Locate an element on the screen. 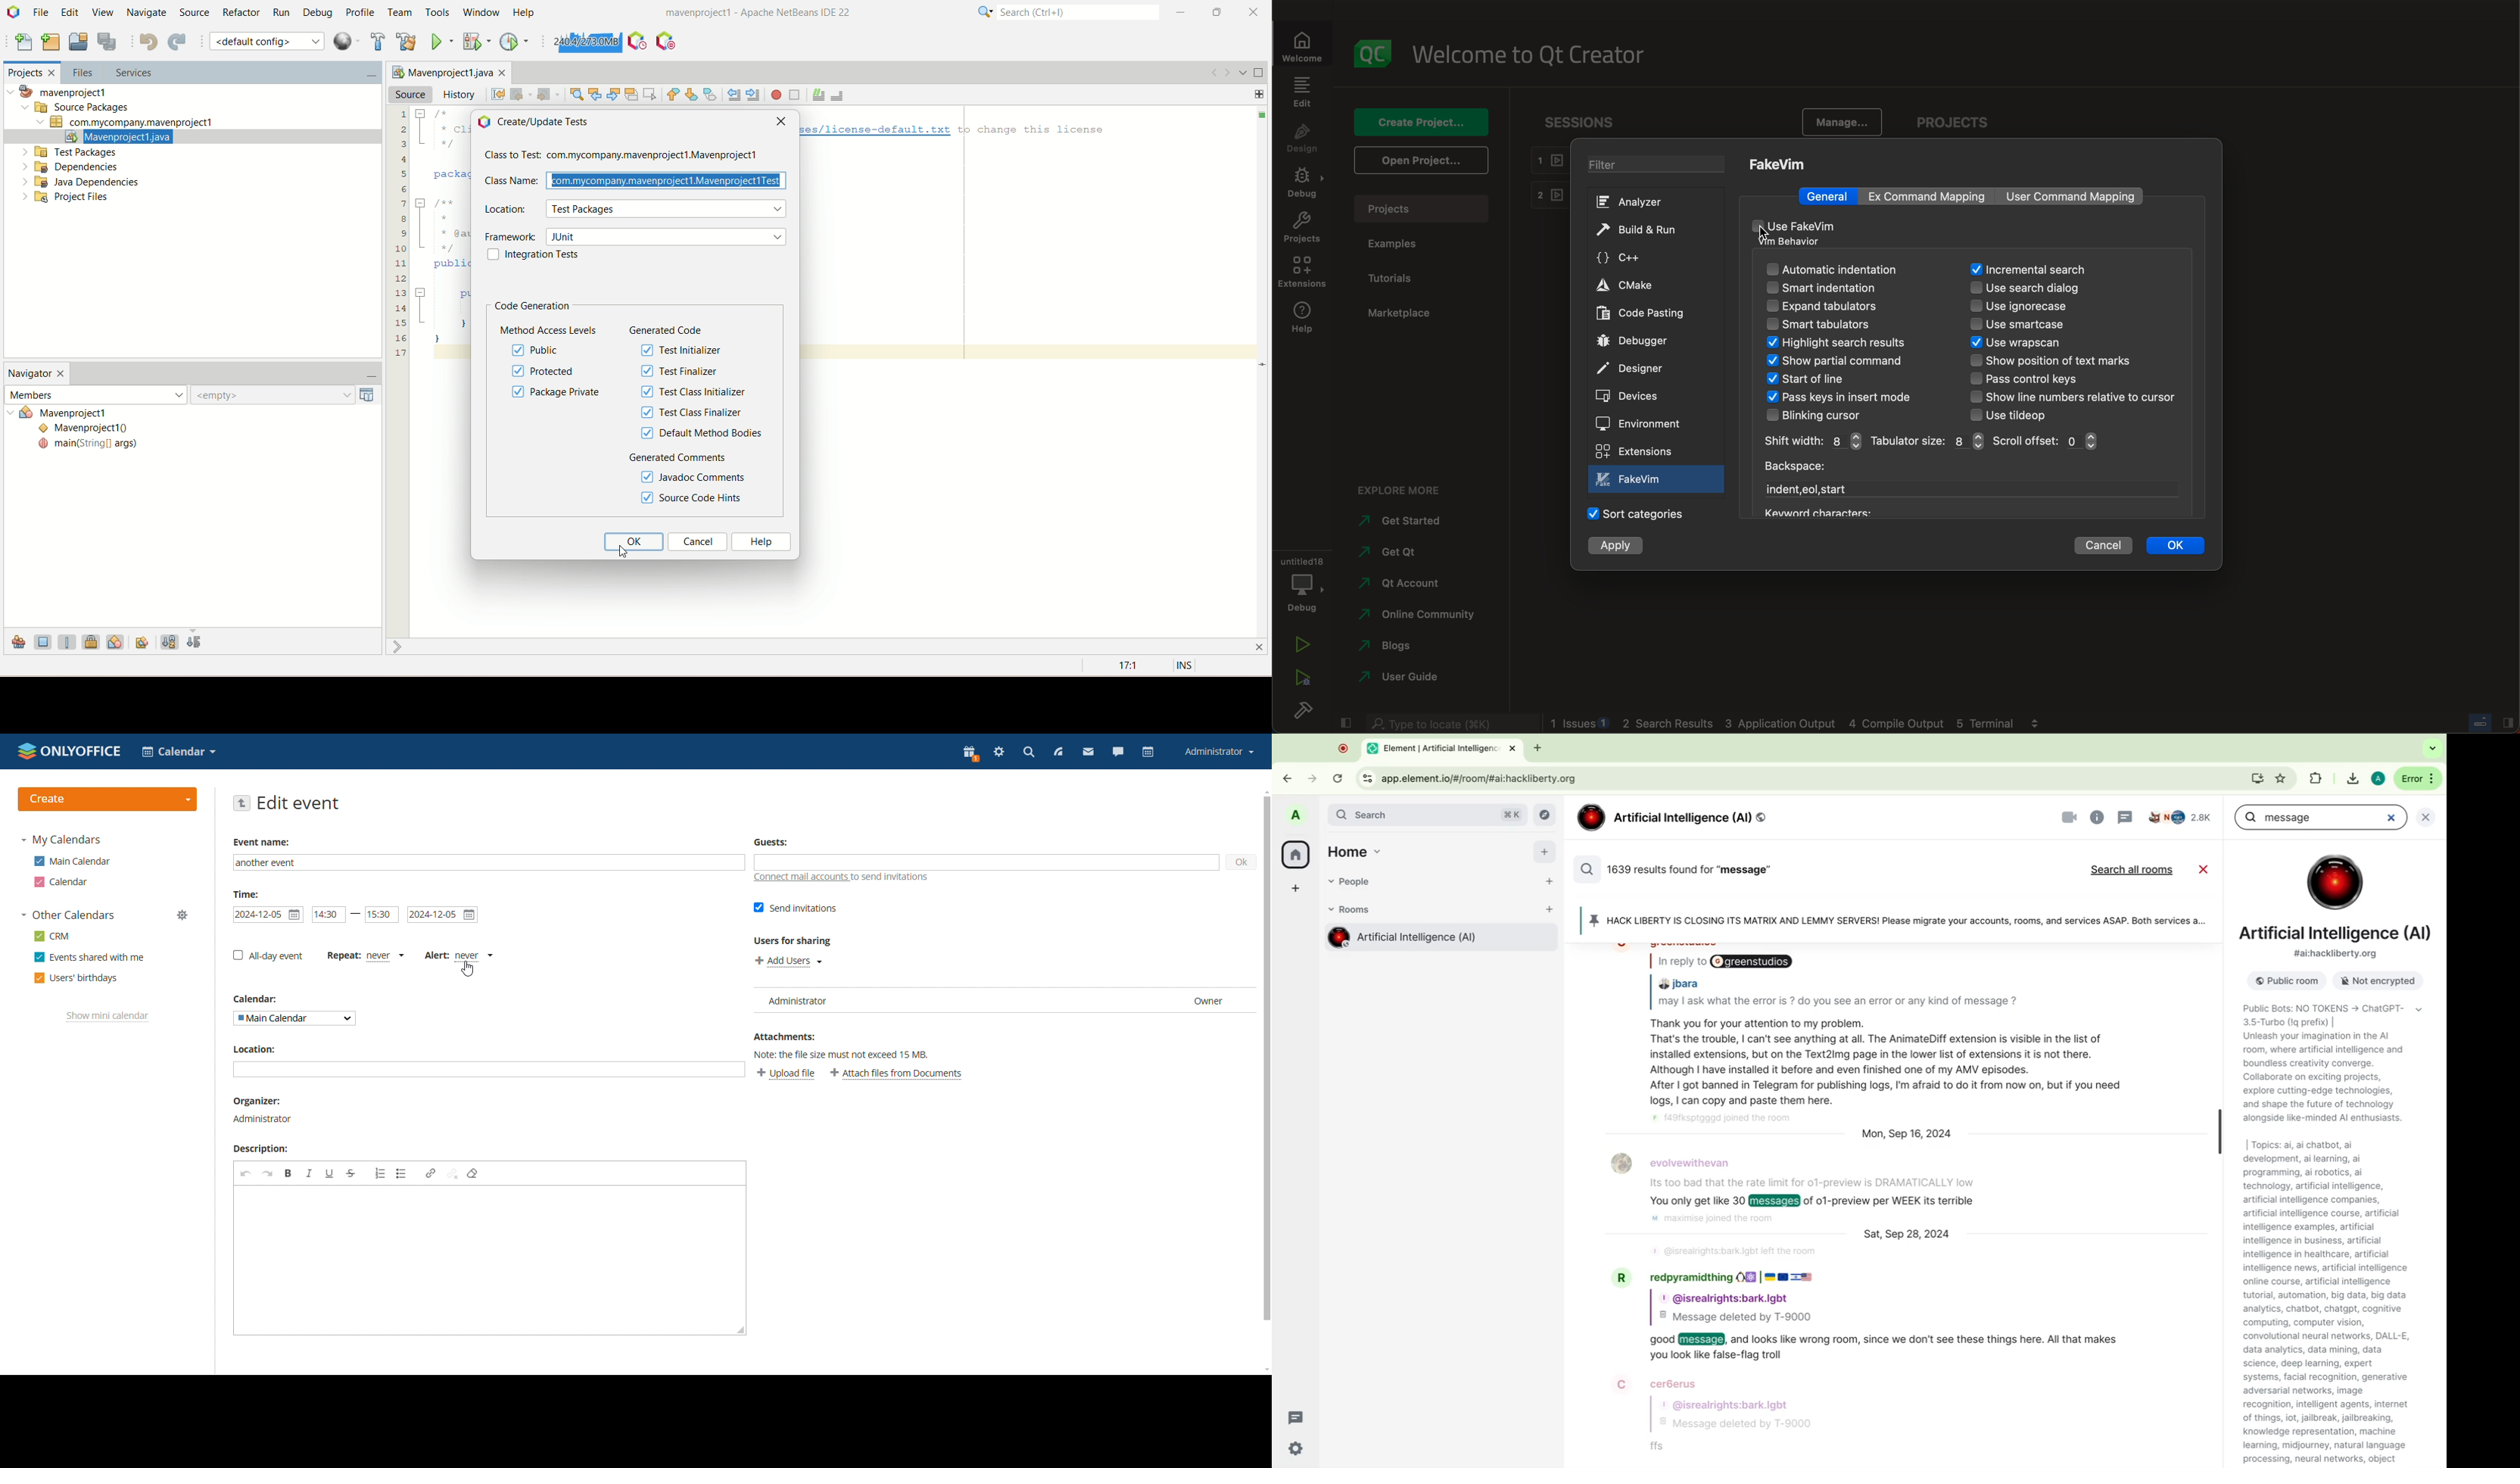  install element is located at coordinates (2258, 778).